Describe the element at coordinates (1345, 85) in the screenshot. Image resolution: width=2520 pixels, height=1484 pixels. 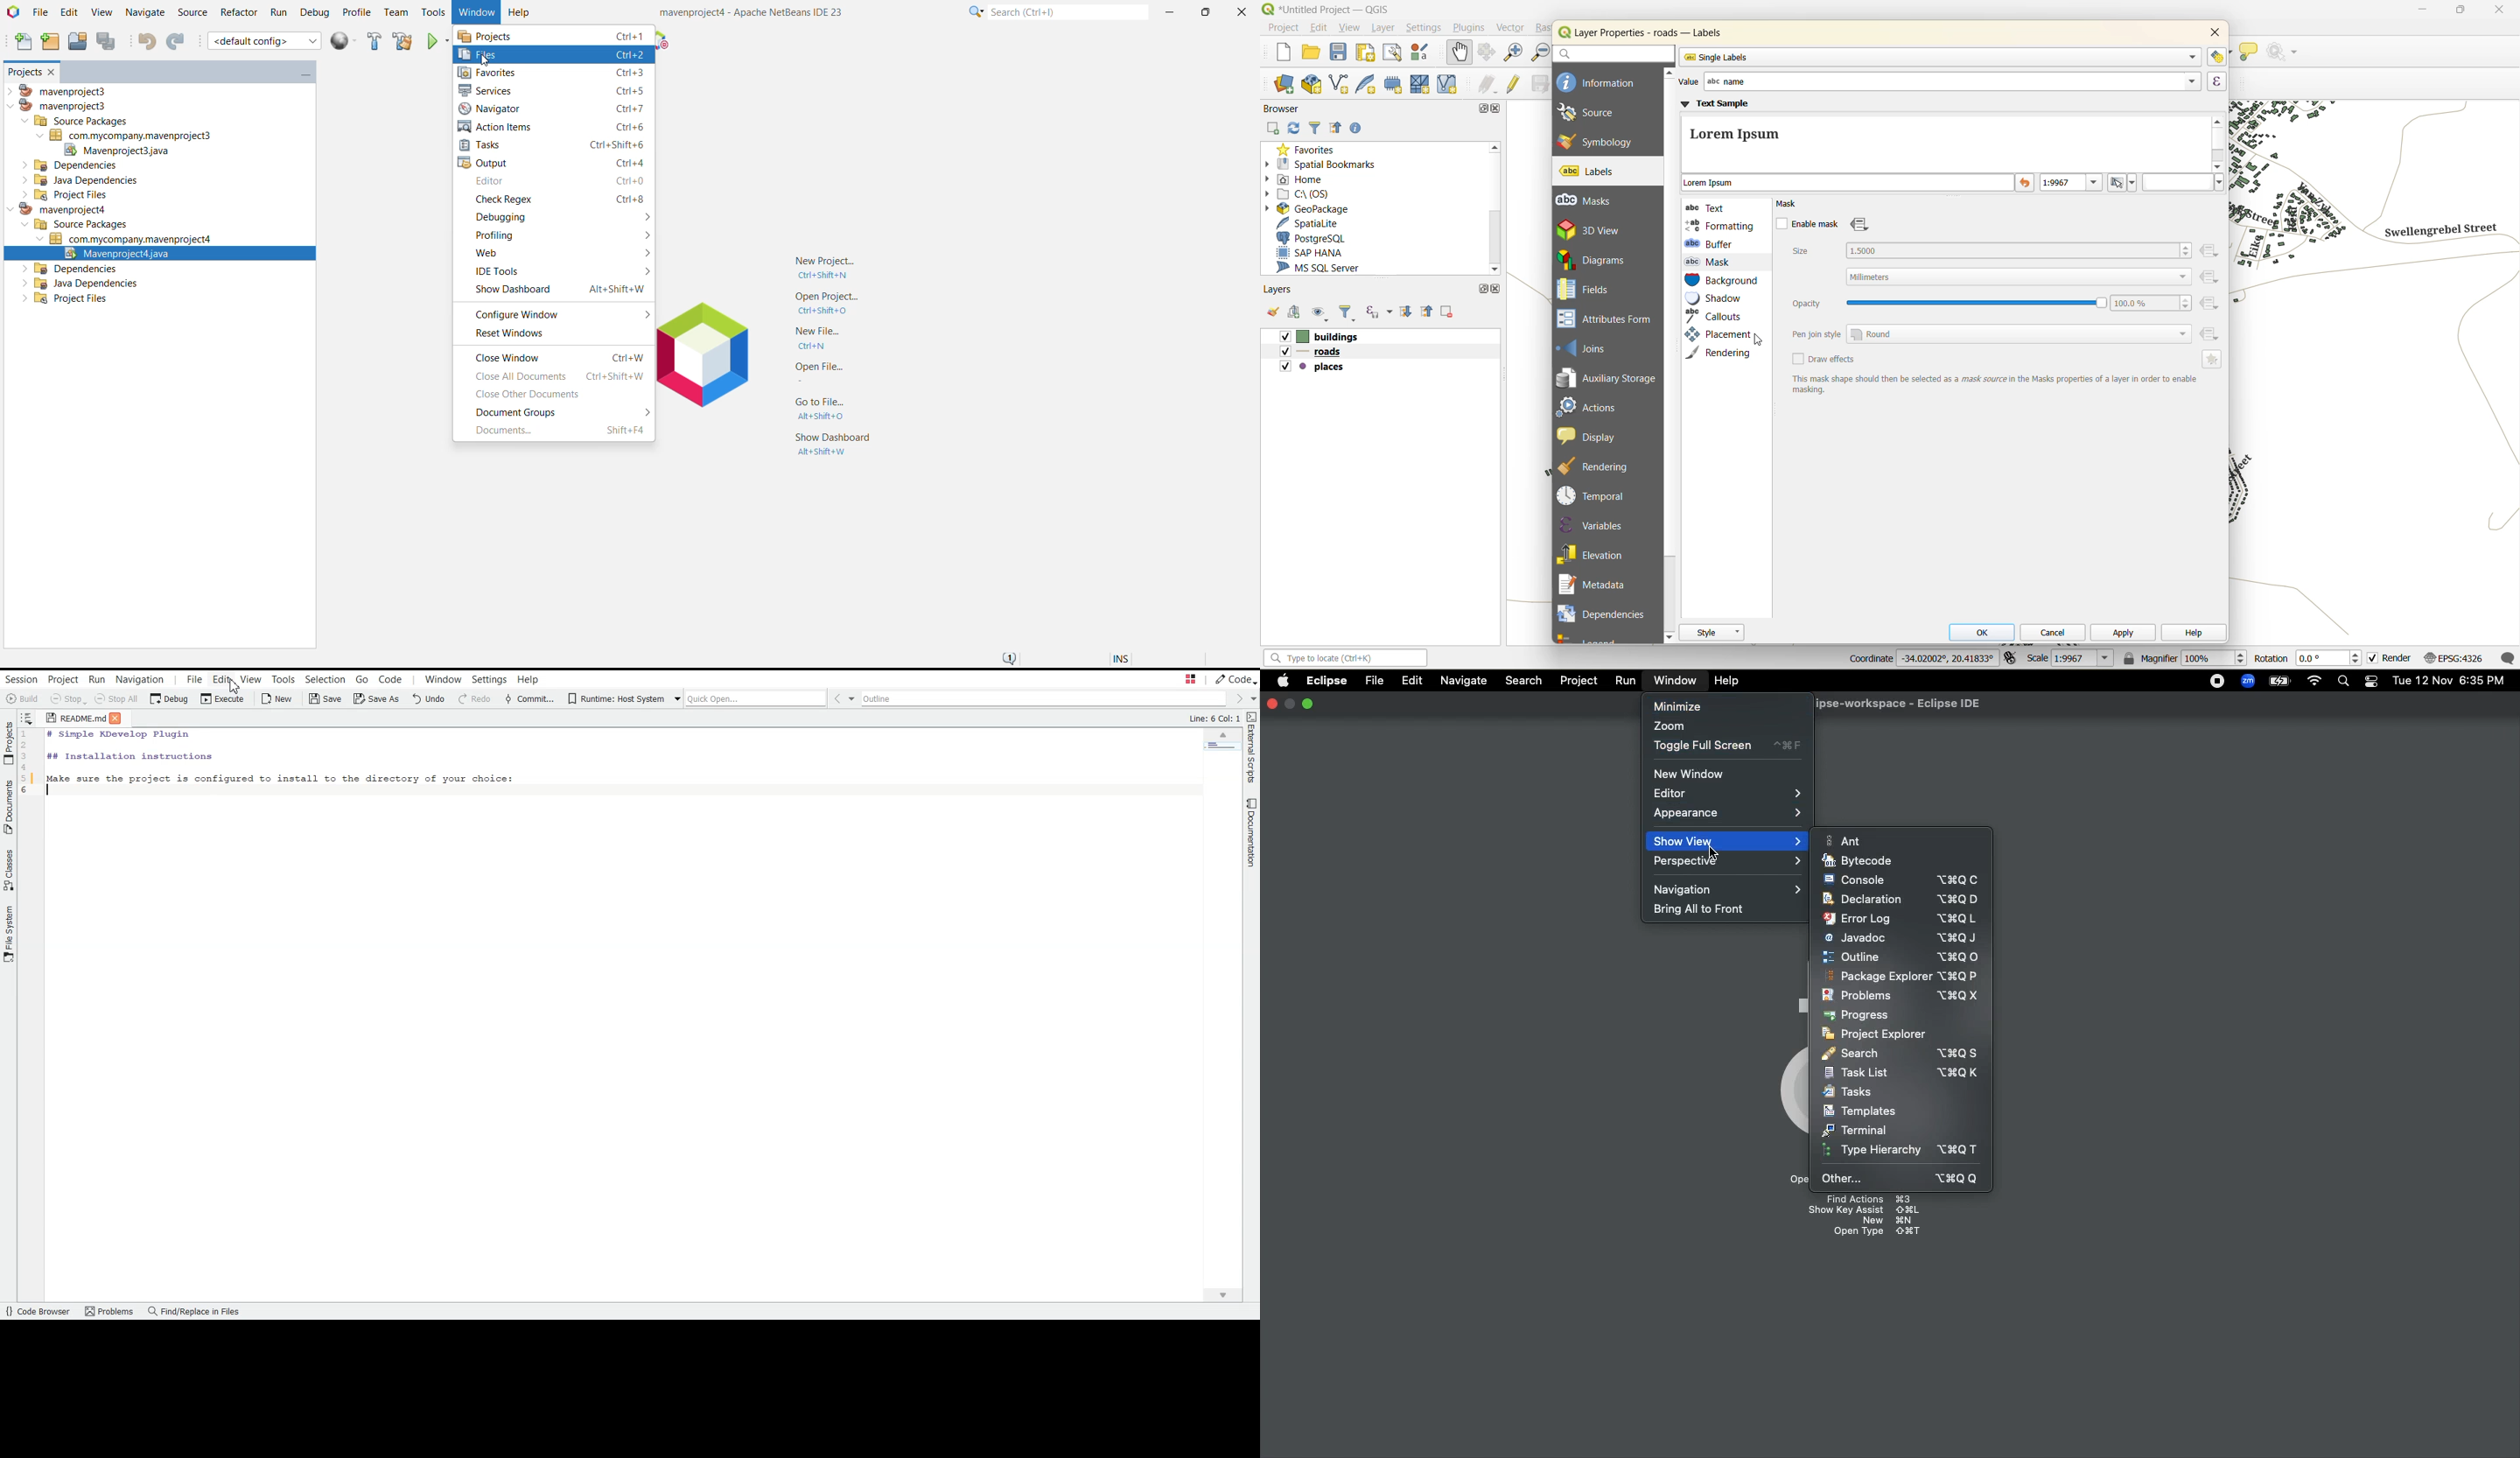
I see `new shapefile layer` at that location.